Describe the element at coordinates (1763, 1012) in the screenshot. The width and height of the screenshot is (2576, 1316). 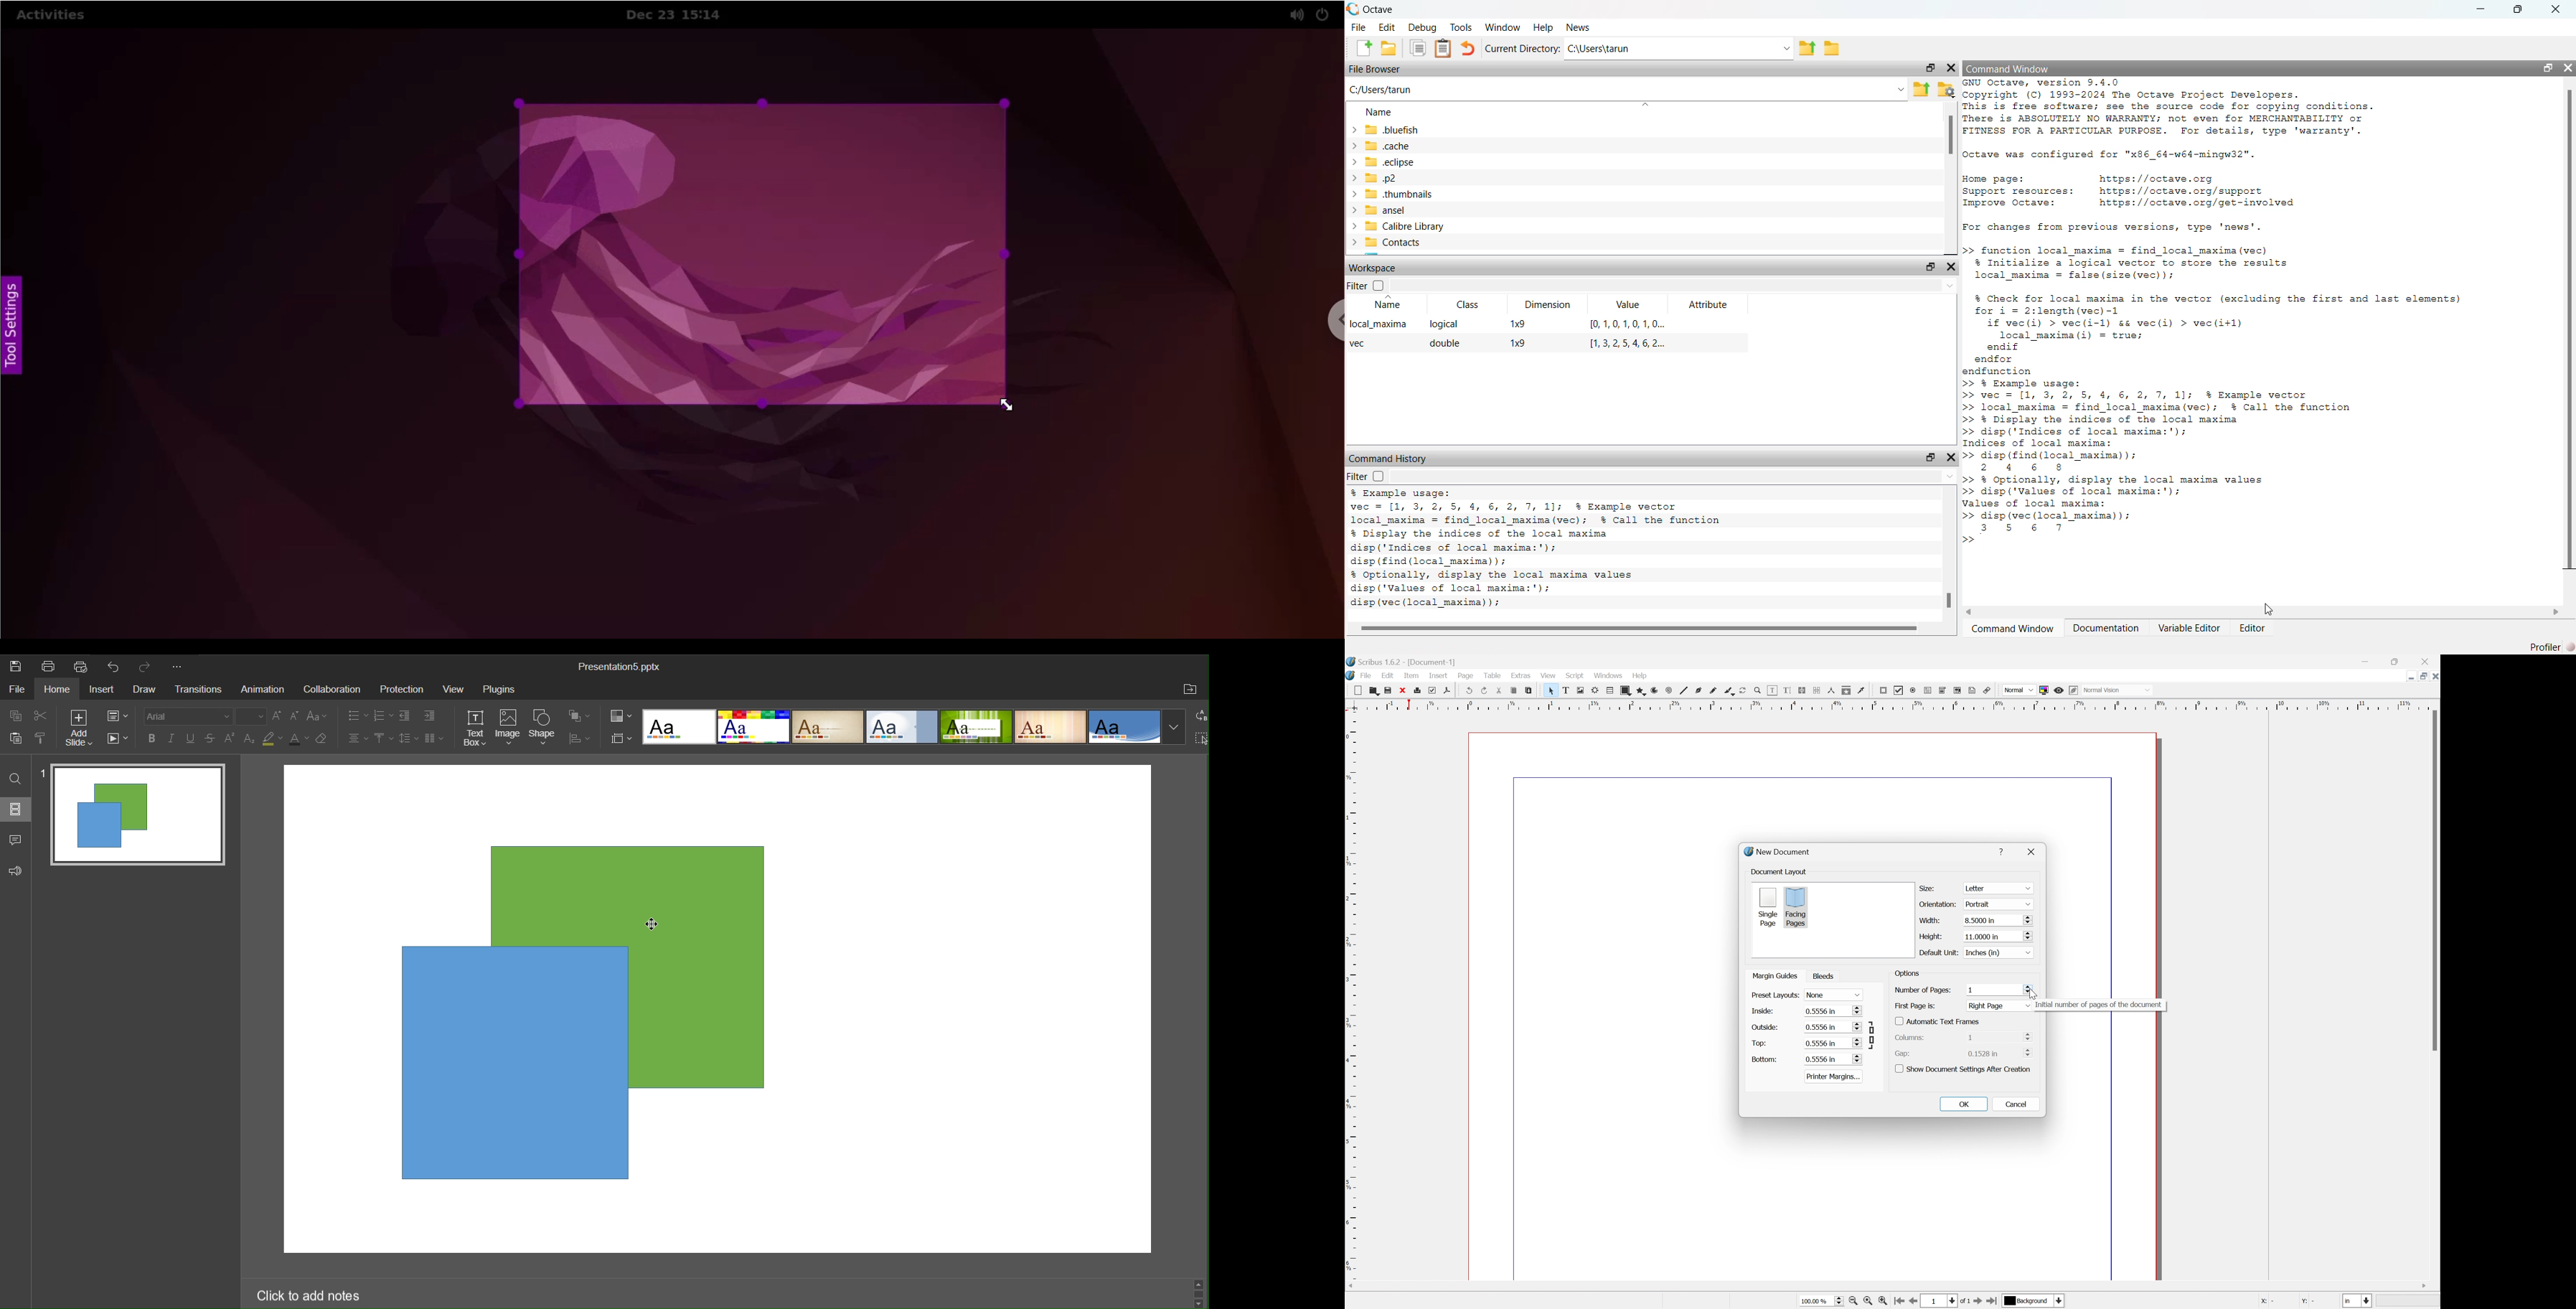
I see `left:` at that location.